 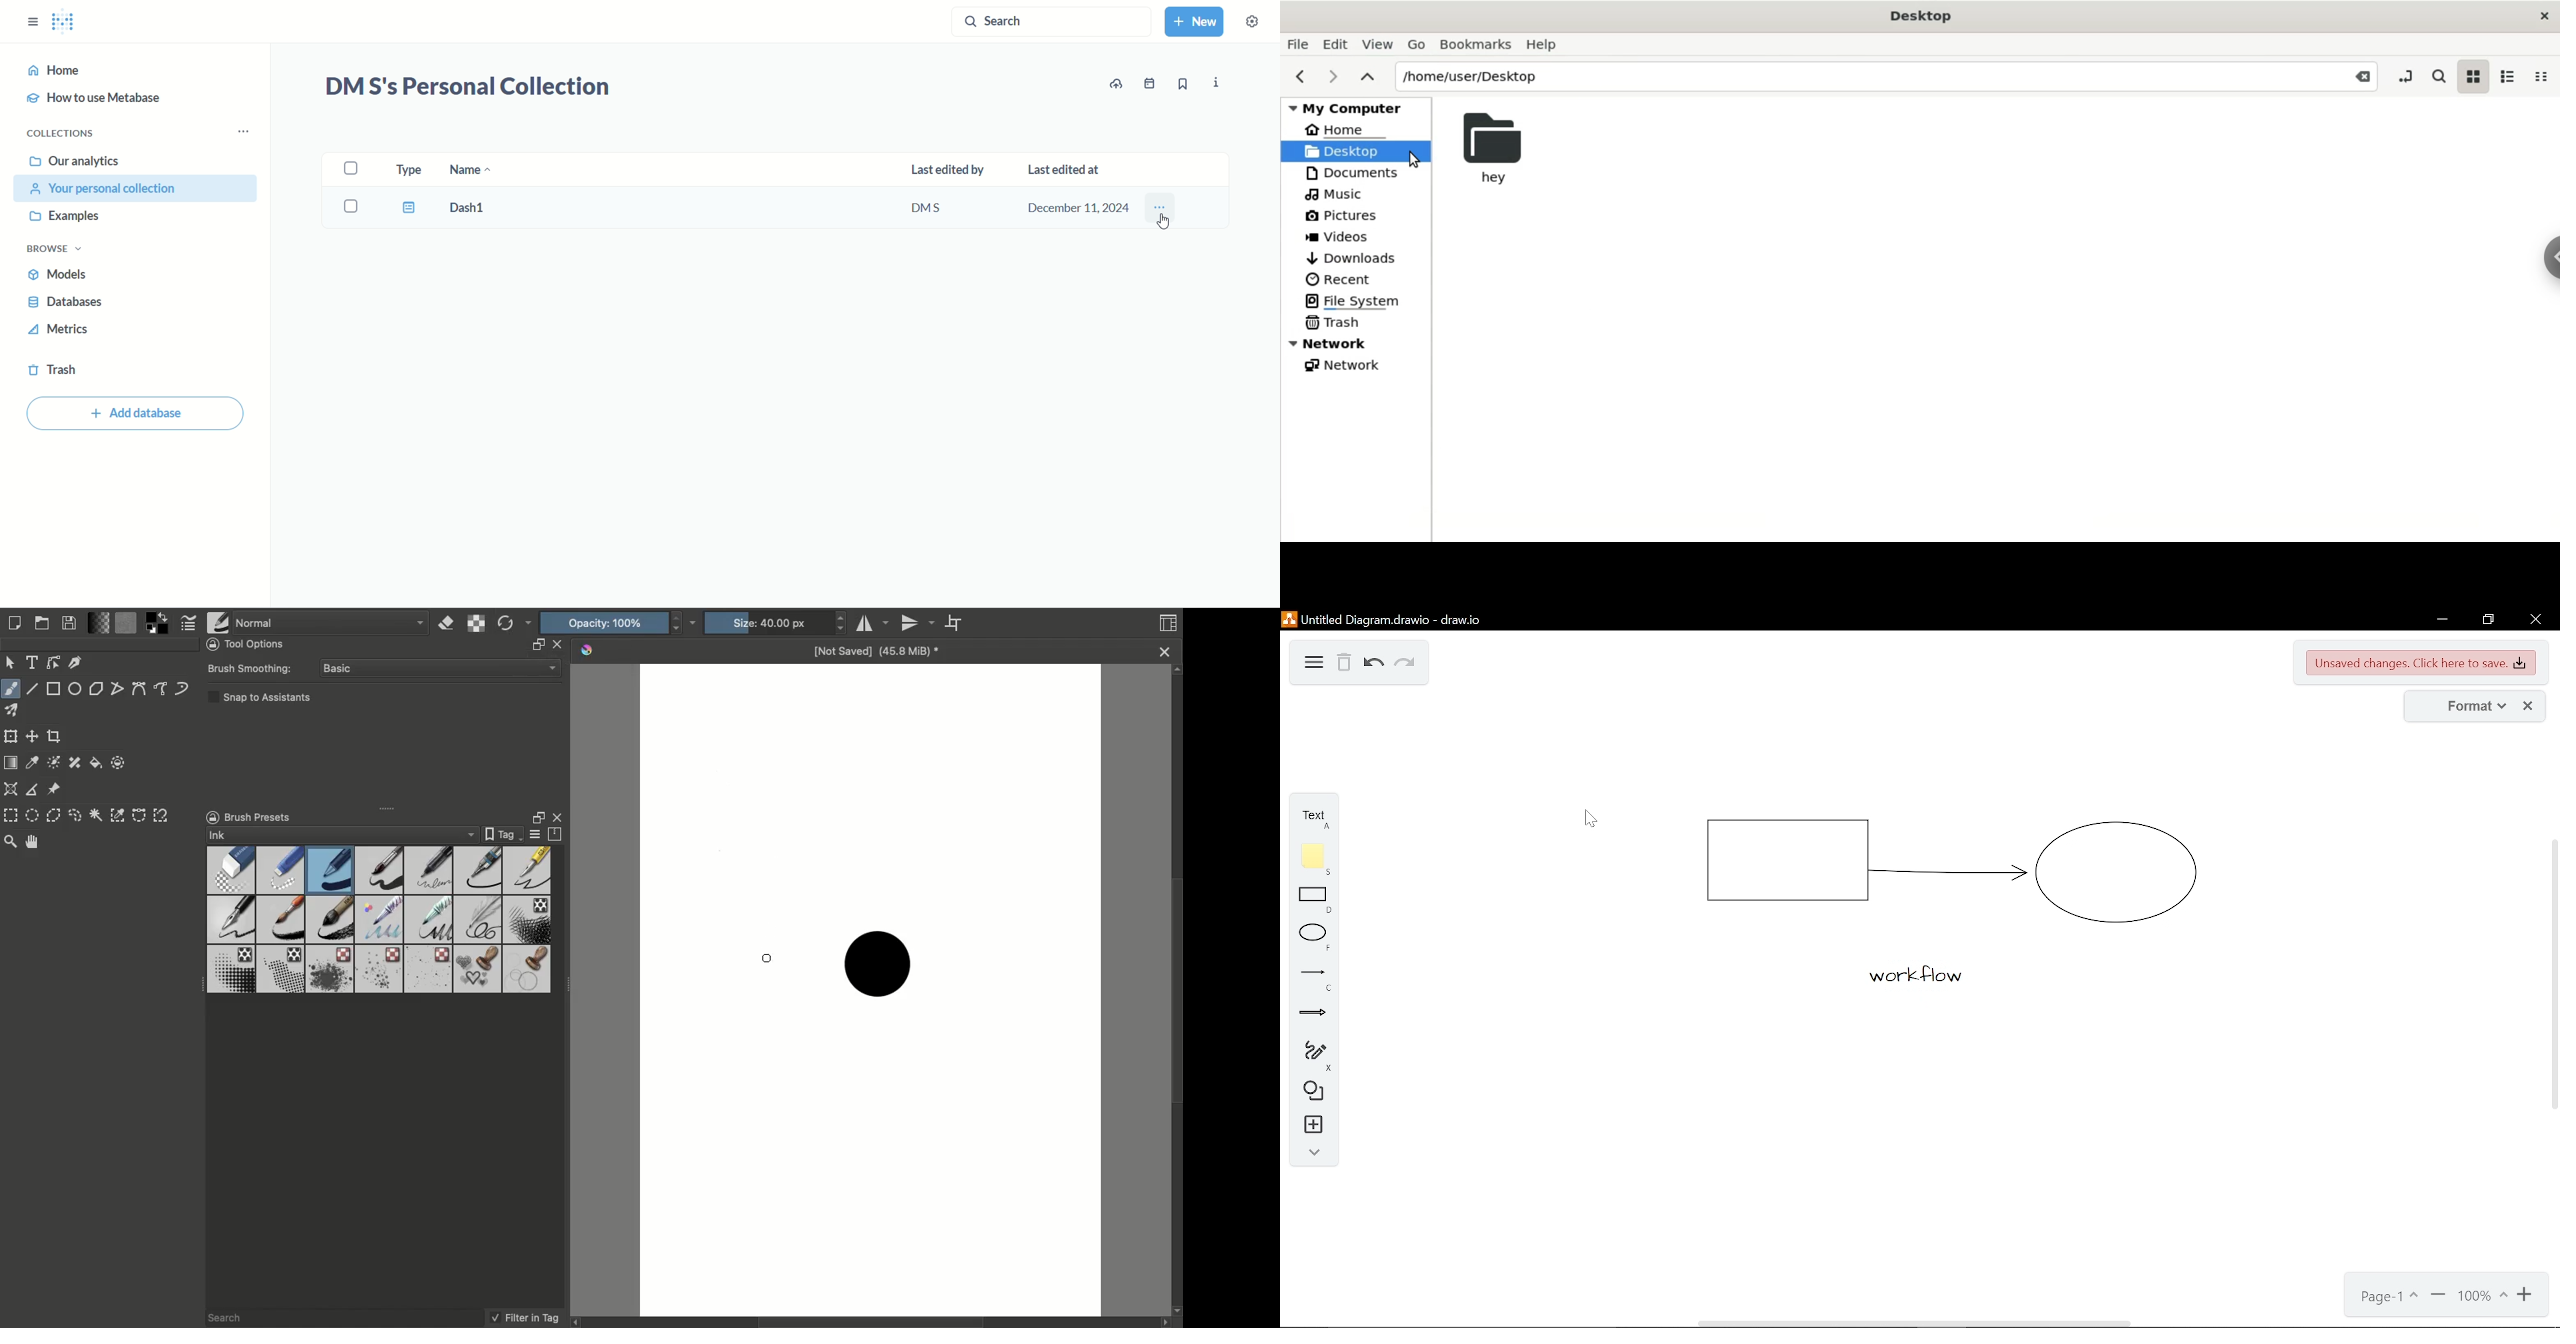 I want to click on Crop, so click(x=55, y=736).